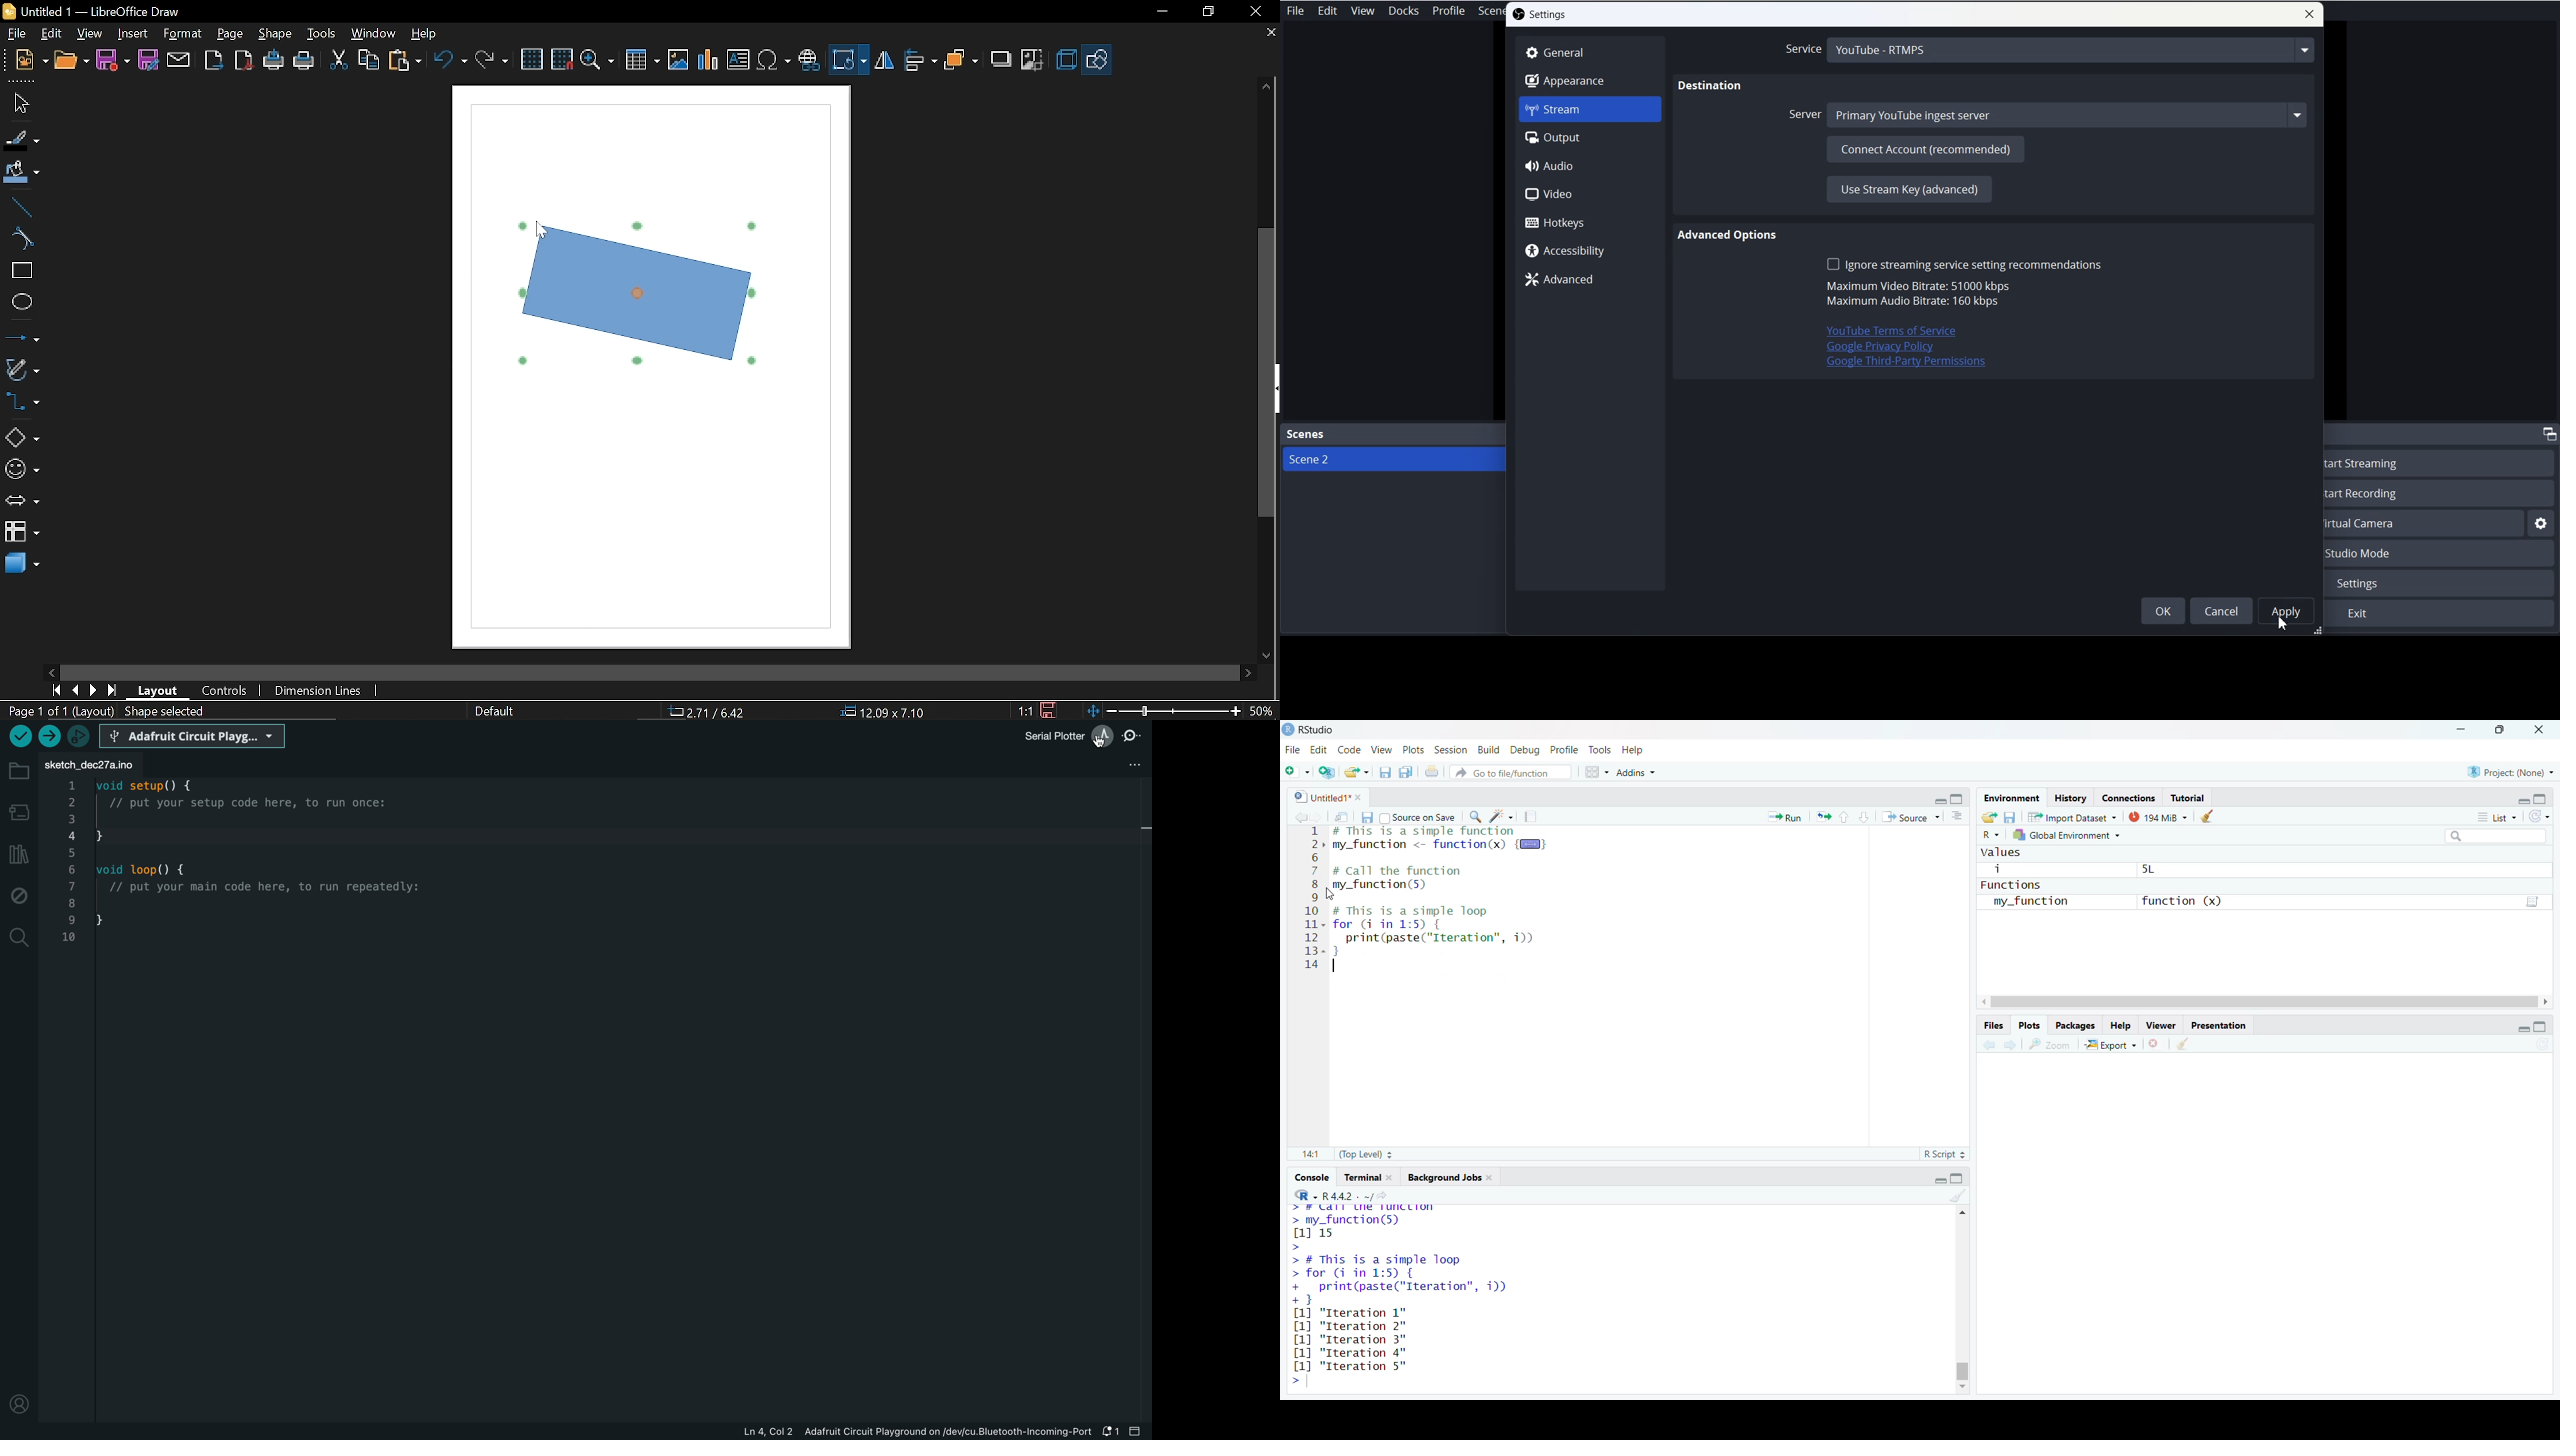 The width and height of the screenshot is (2576, 1456). Describe the element at coordinates (1357, 1313) in the screenshot. I see `[1] "Iteration 1"` at that location.